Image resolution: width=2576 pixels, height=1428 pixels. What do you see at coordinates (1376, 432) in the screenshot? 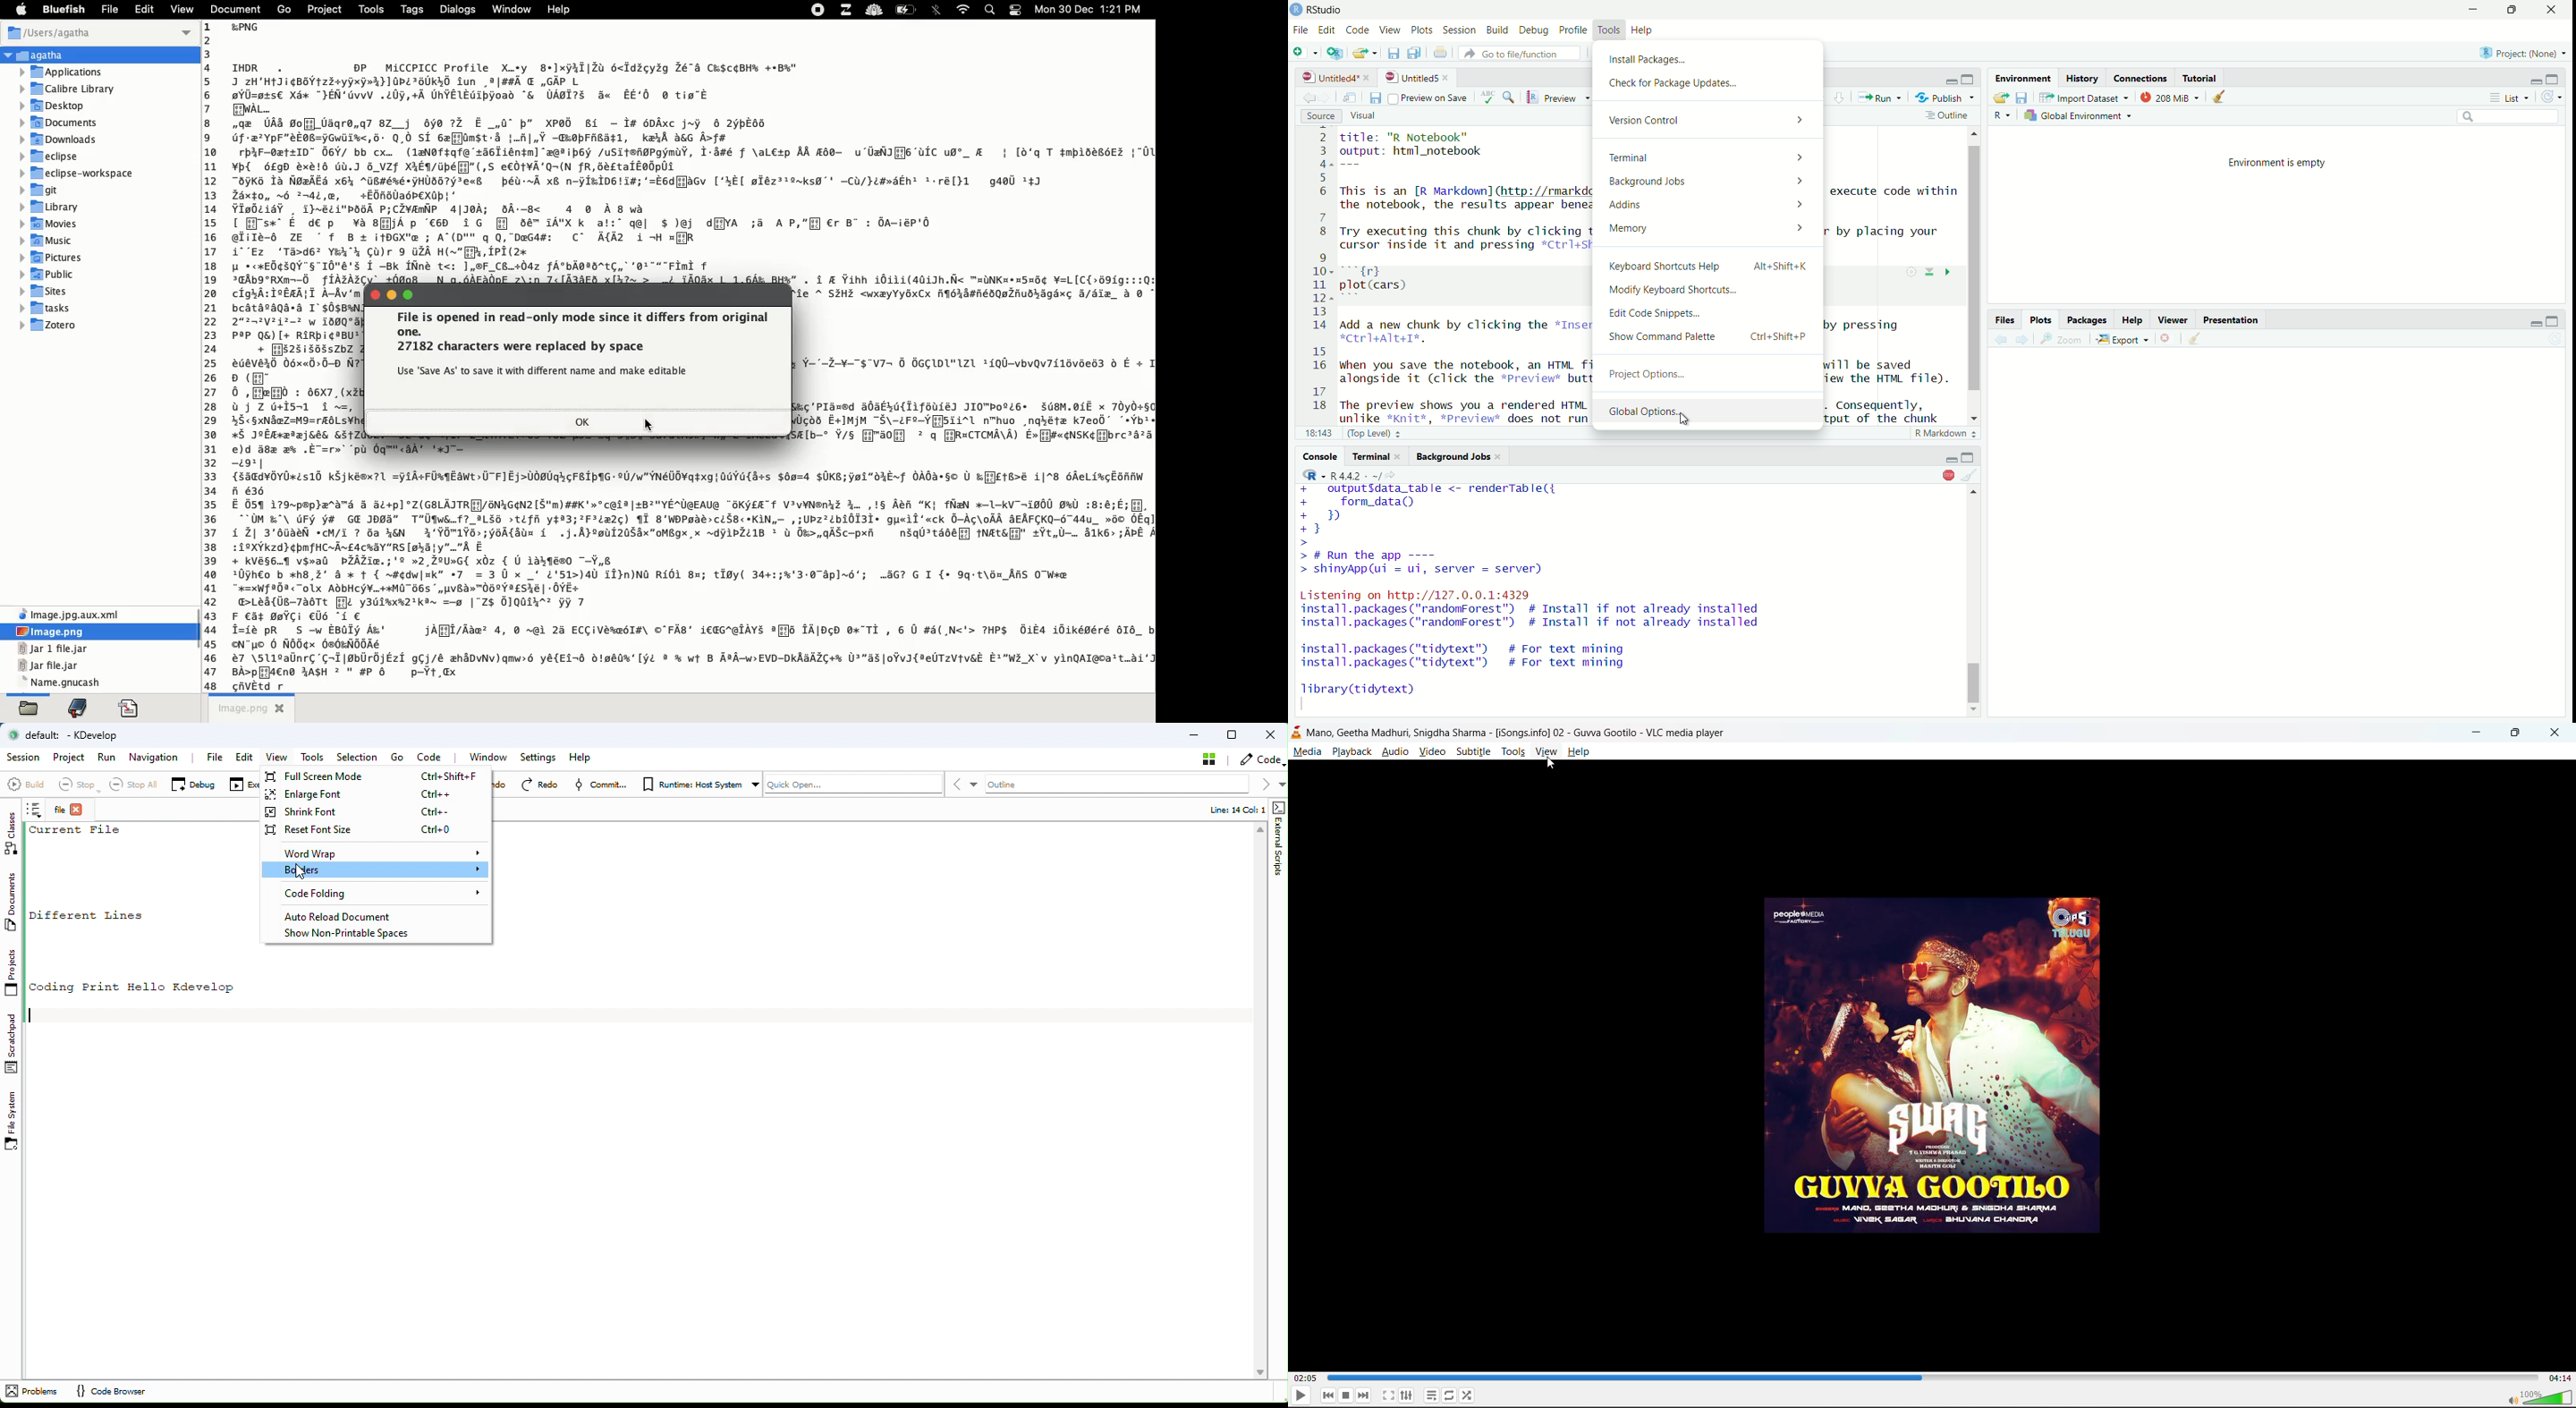
I see `(Top Level)` at bounding box center [1376, 432].